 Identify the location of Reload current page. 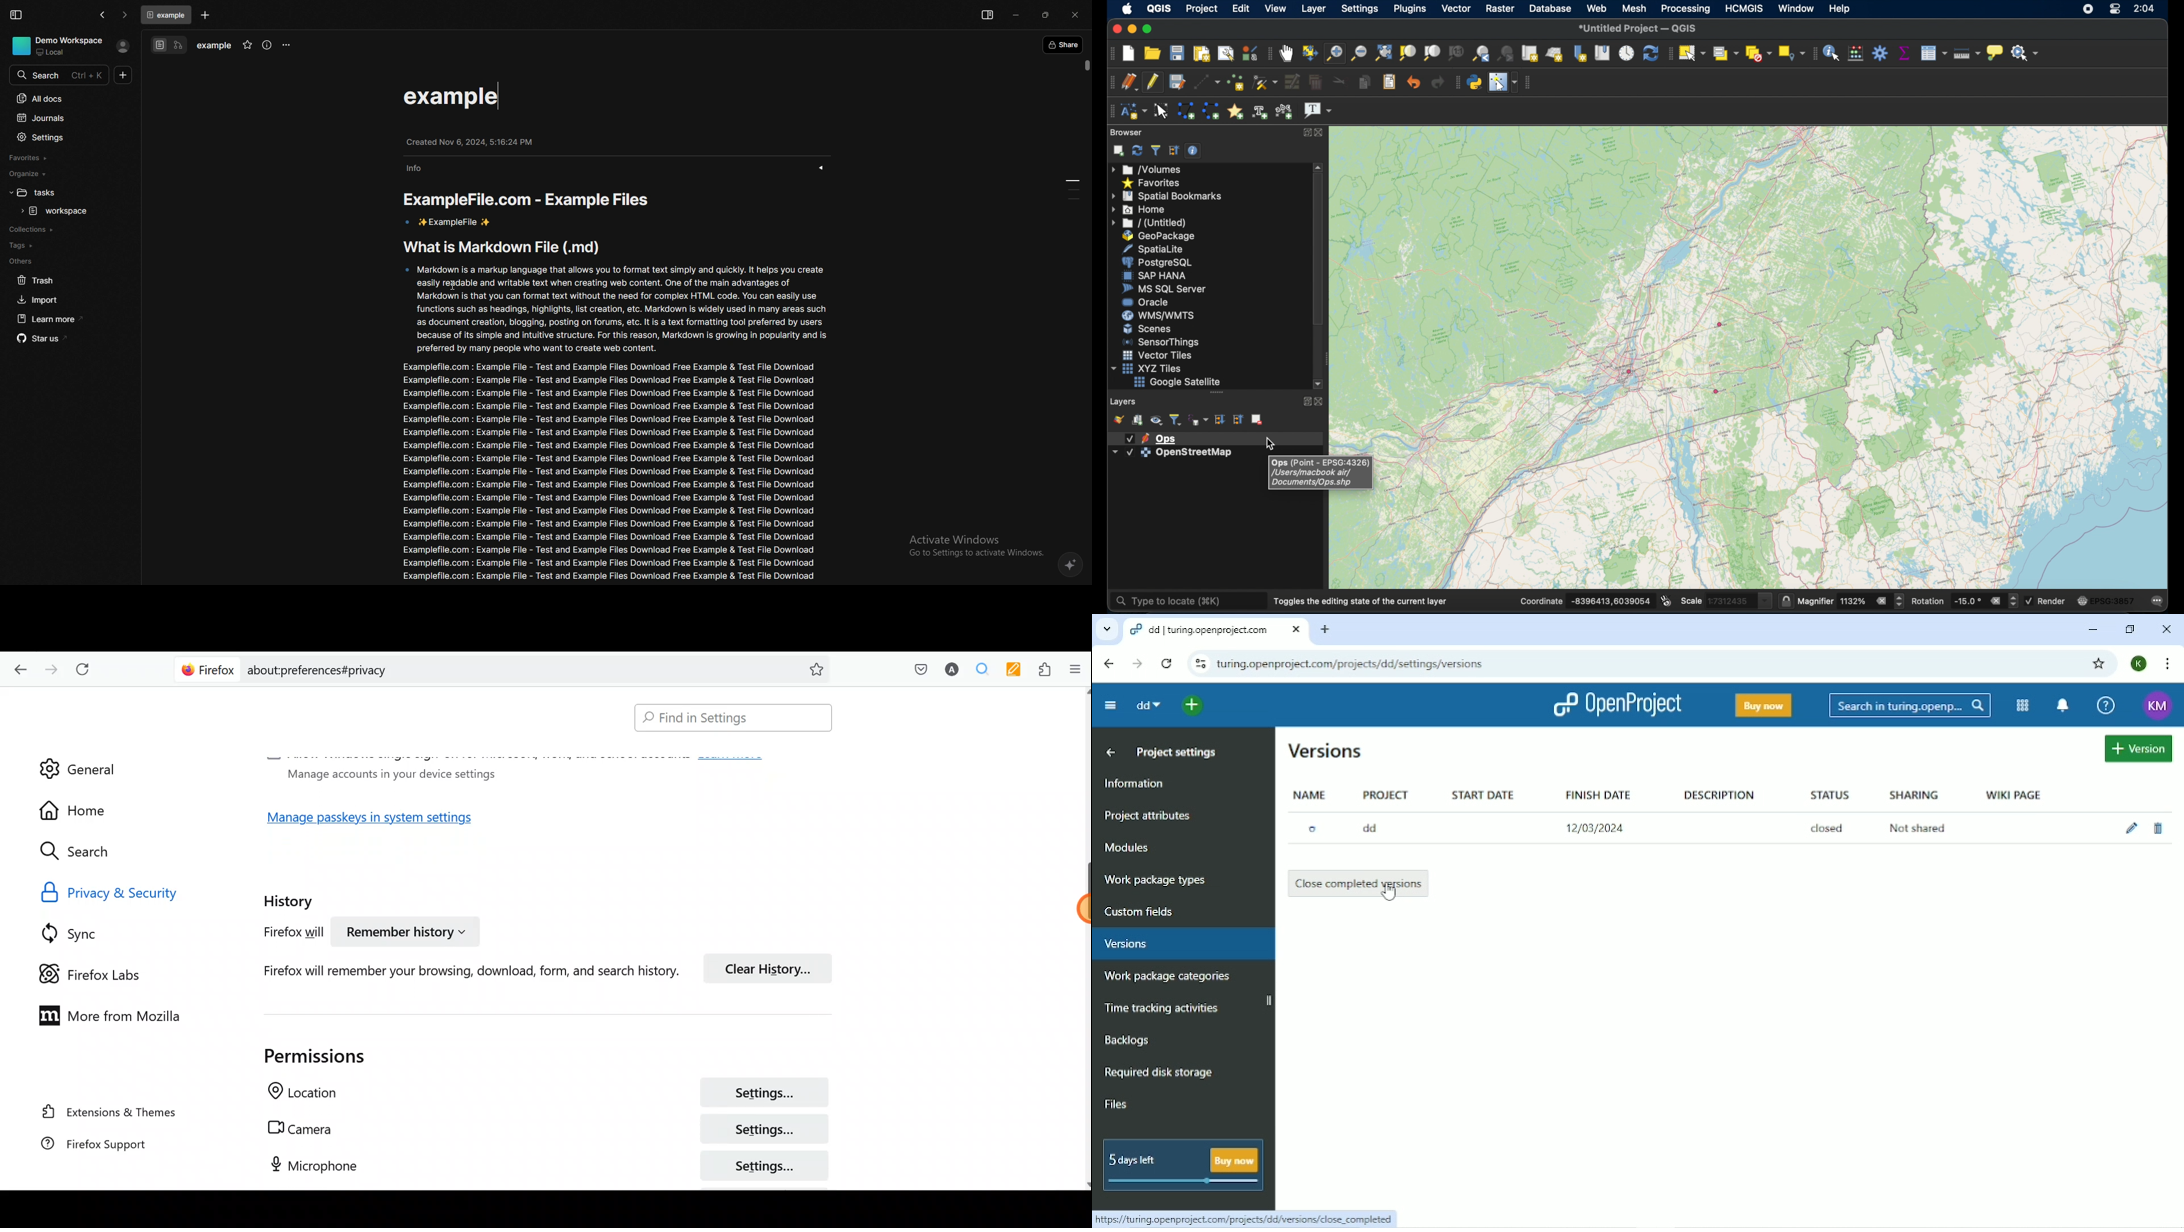
(86, 670).